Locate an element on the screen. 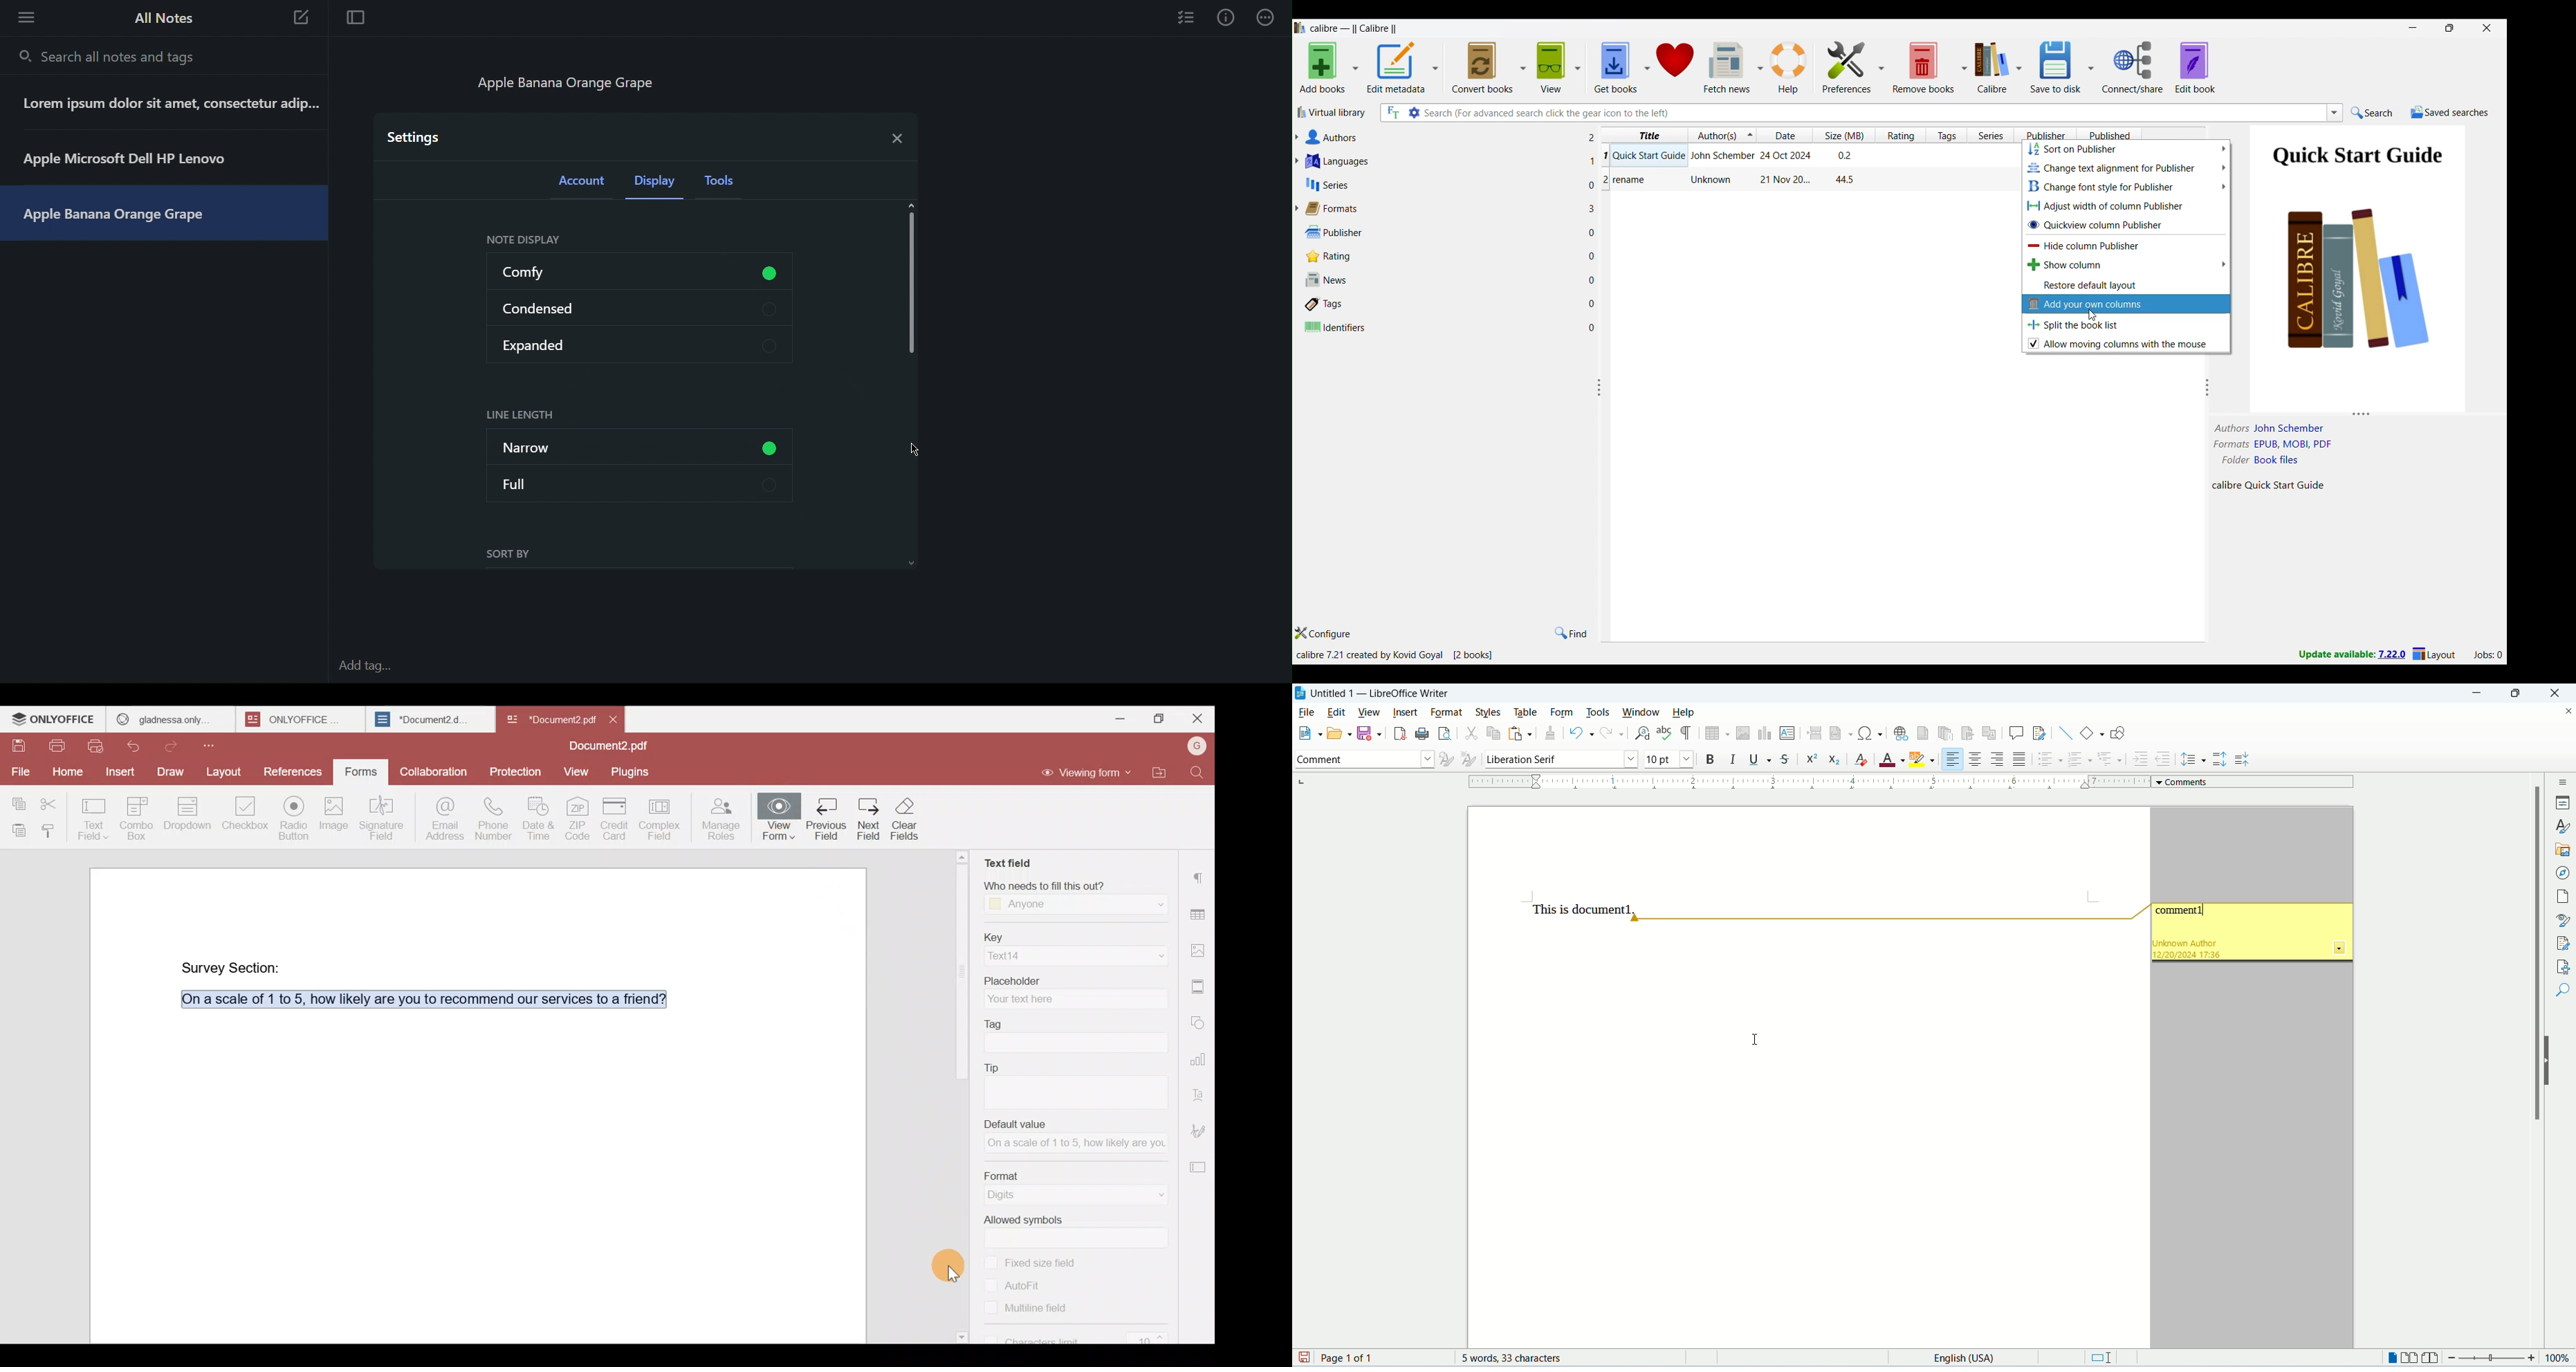 Image resolution: width=2576 pixels, height=1372 pixels. increase indent is located at coordinates (2139, 760).